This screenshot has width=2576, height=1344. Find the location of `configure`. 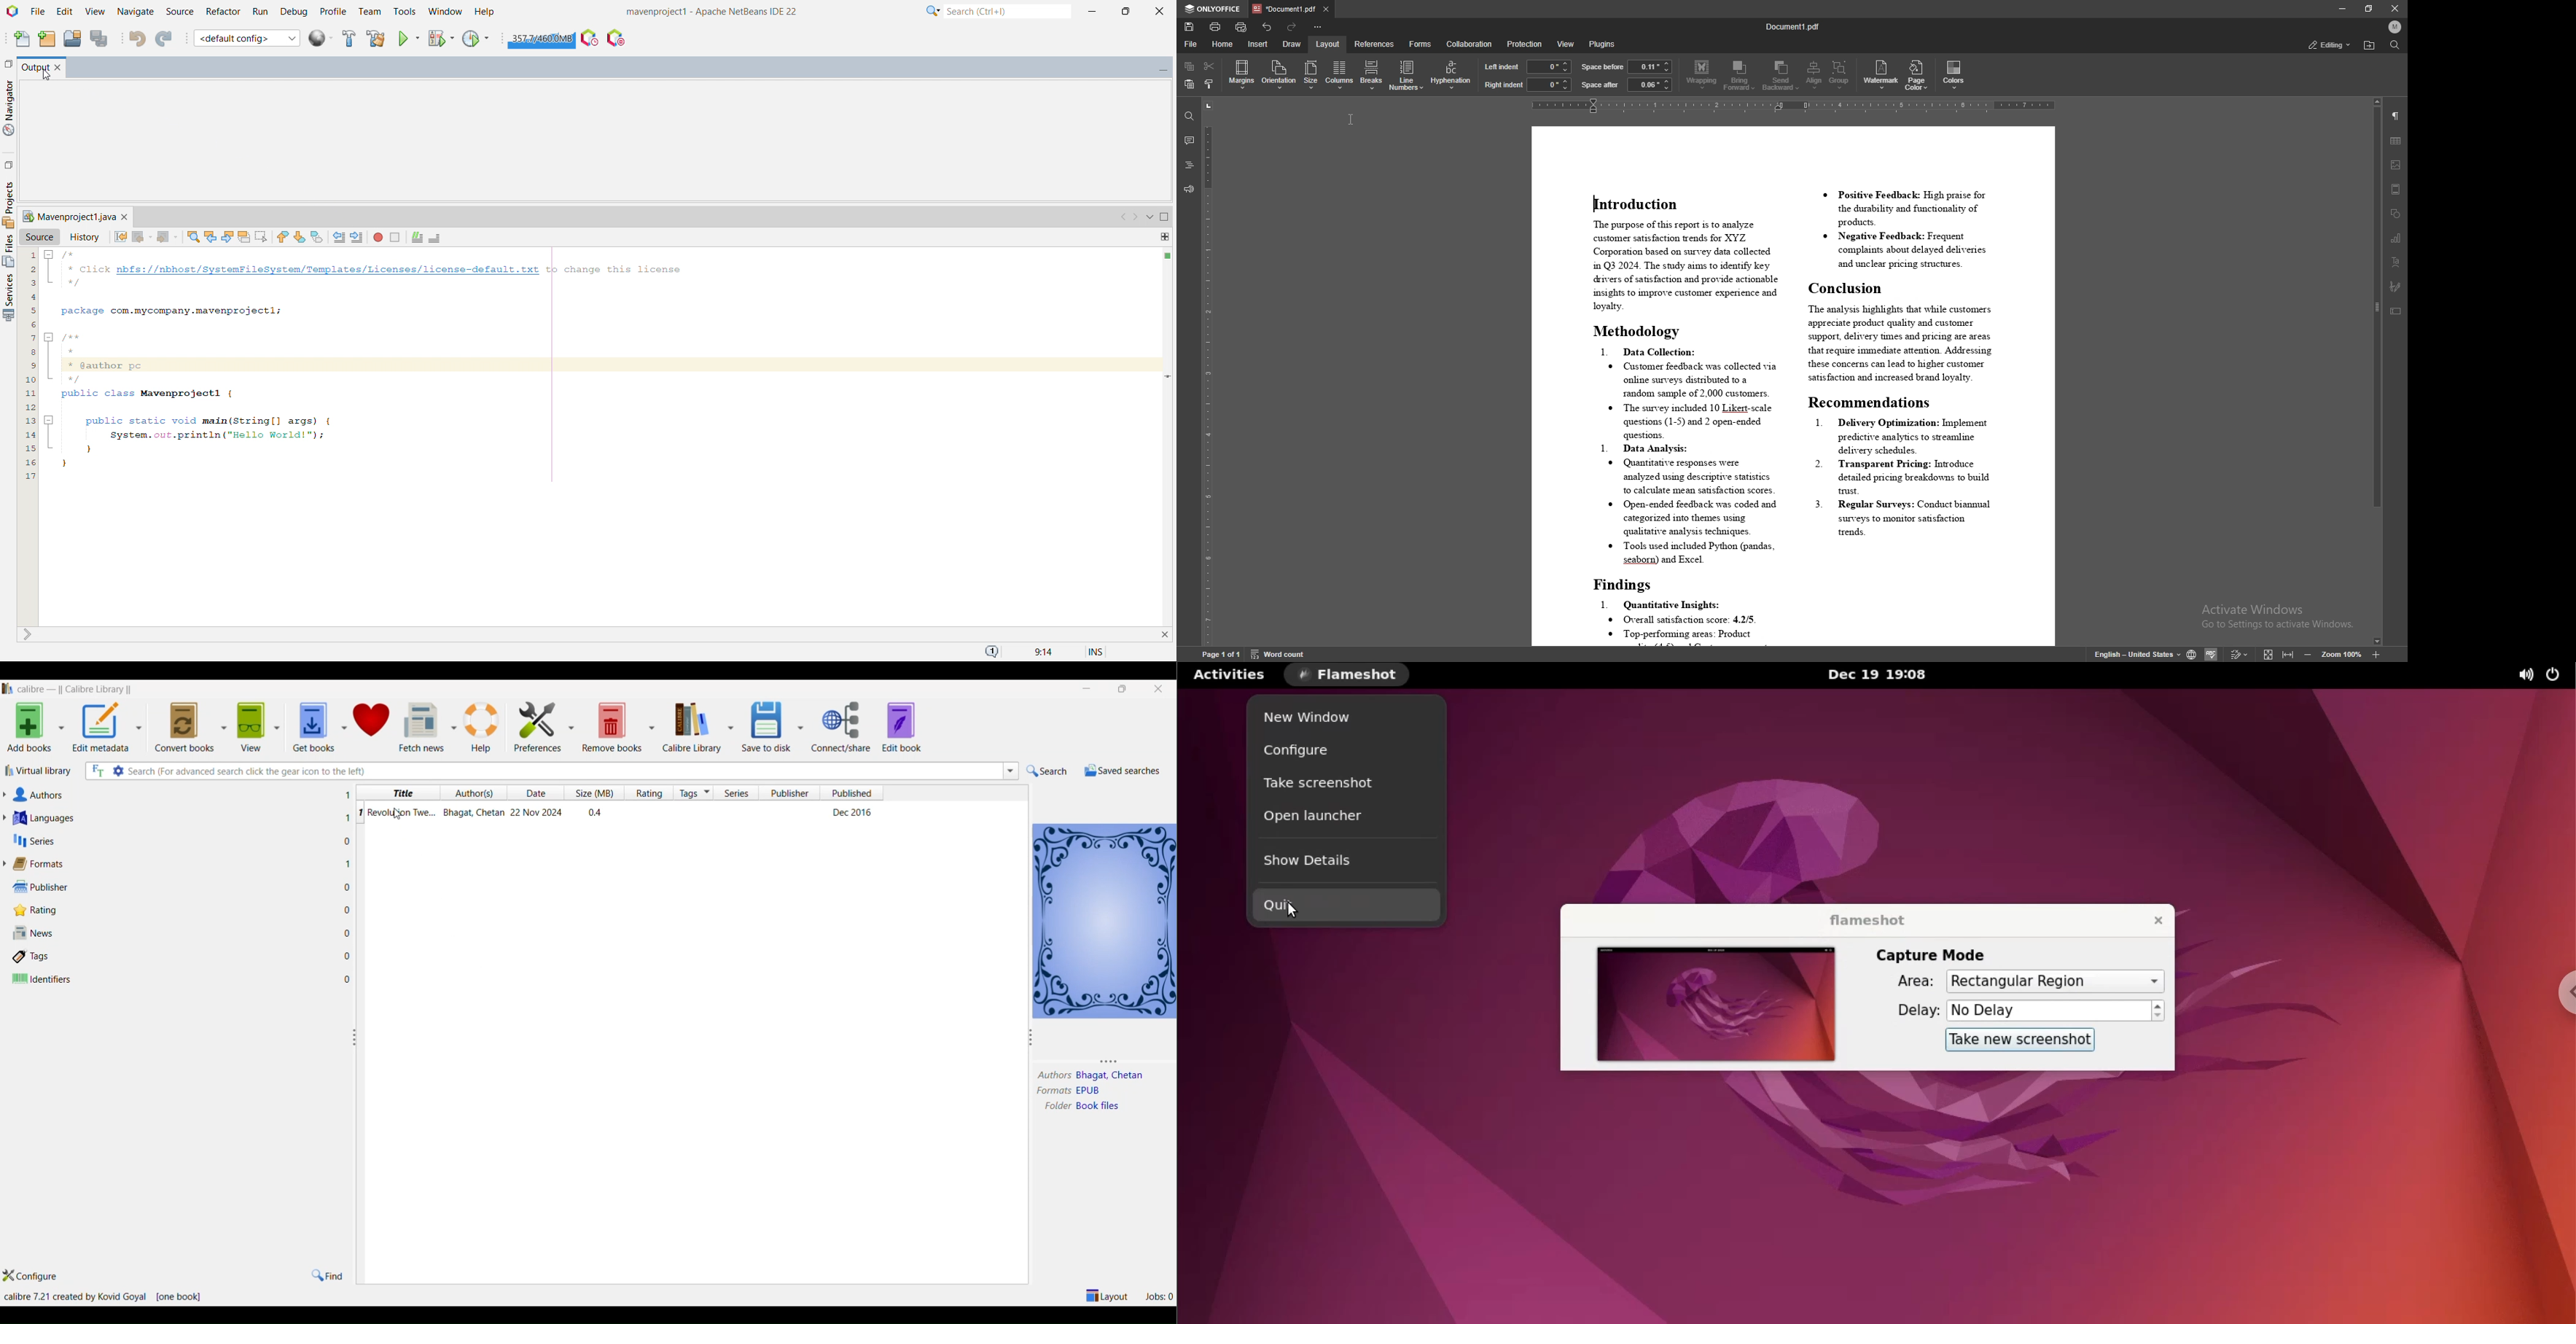

configure is located at coordinates (37, 1277).